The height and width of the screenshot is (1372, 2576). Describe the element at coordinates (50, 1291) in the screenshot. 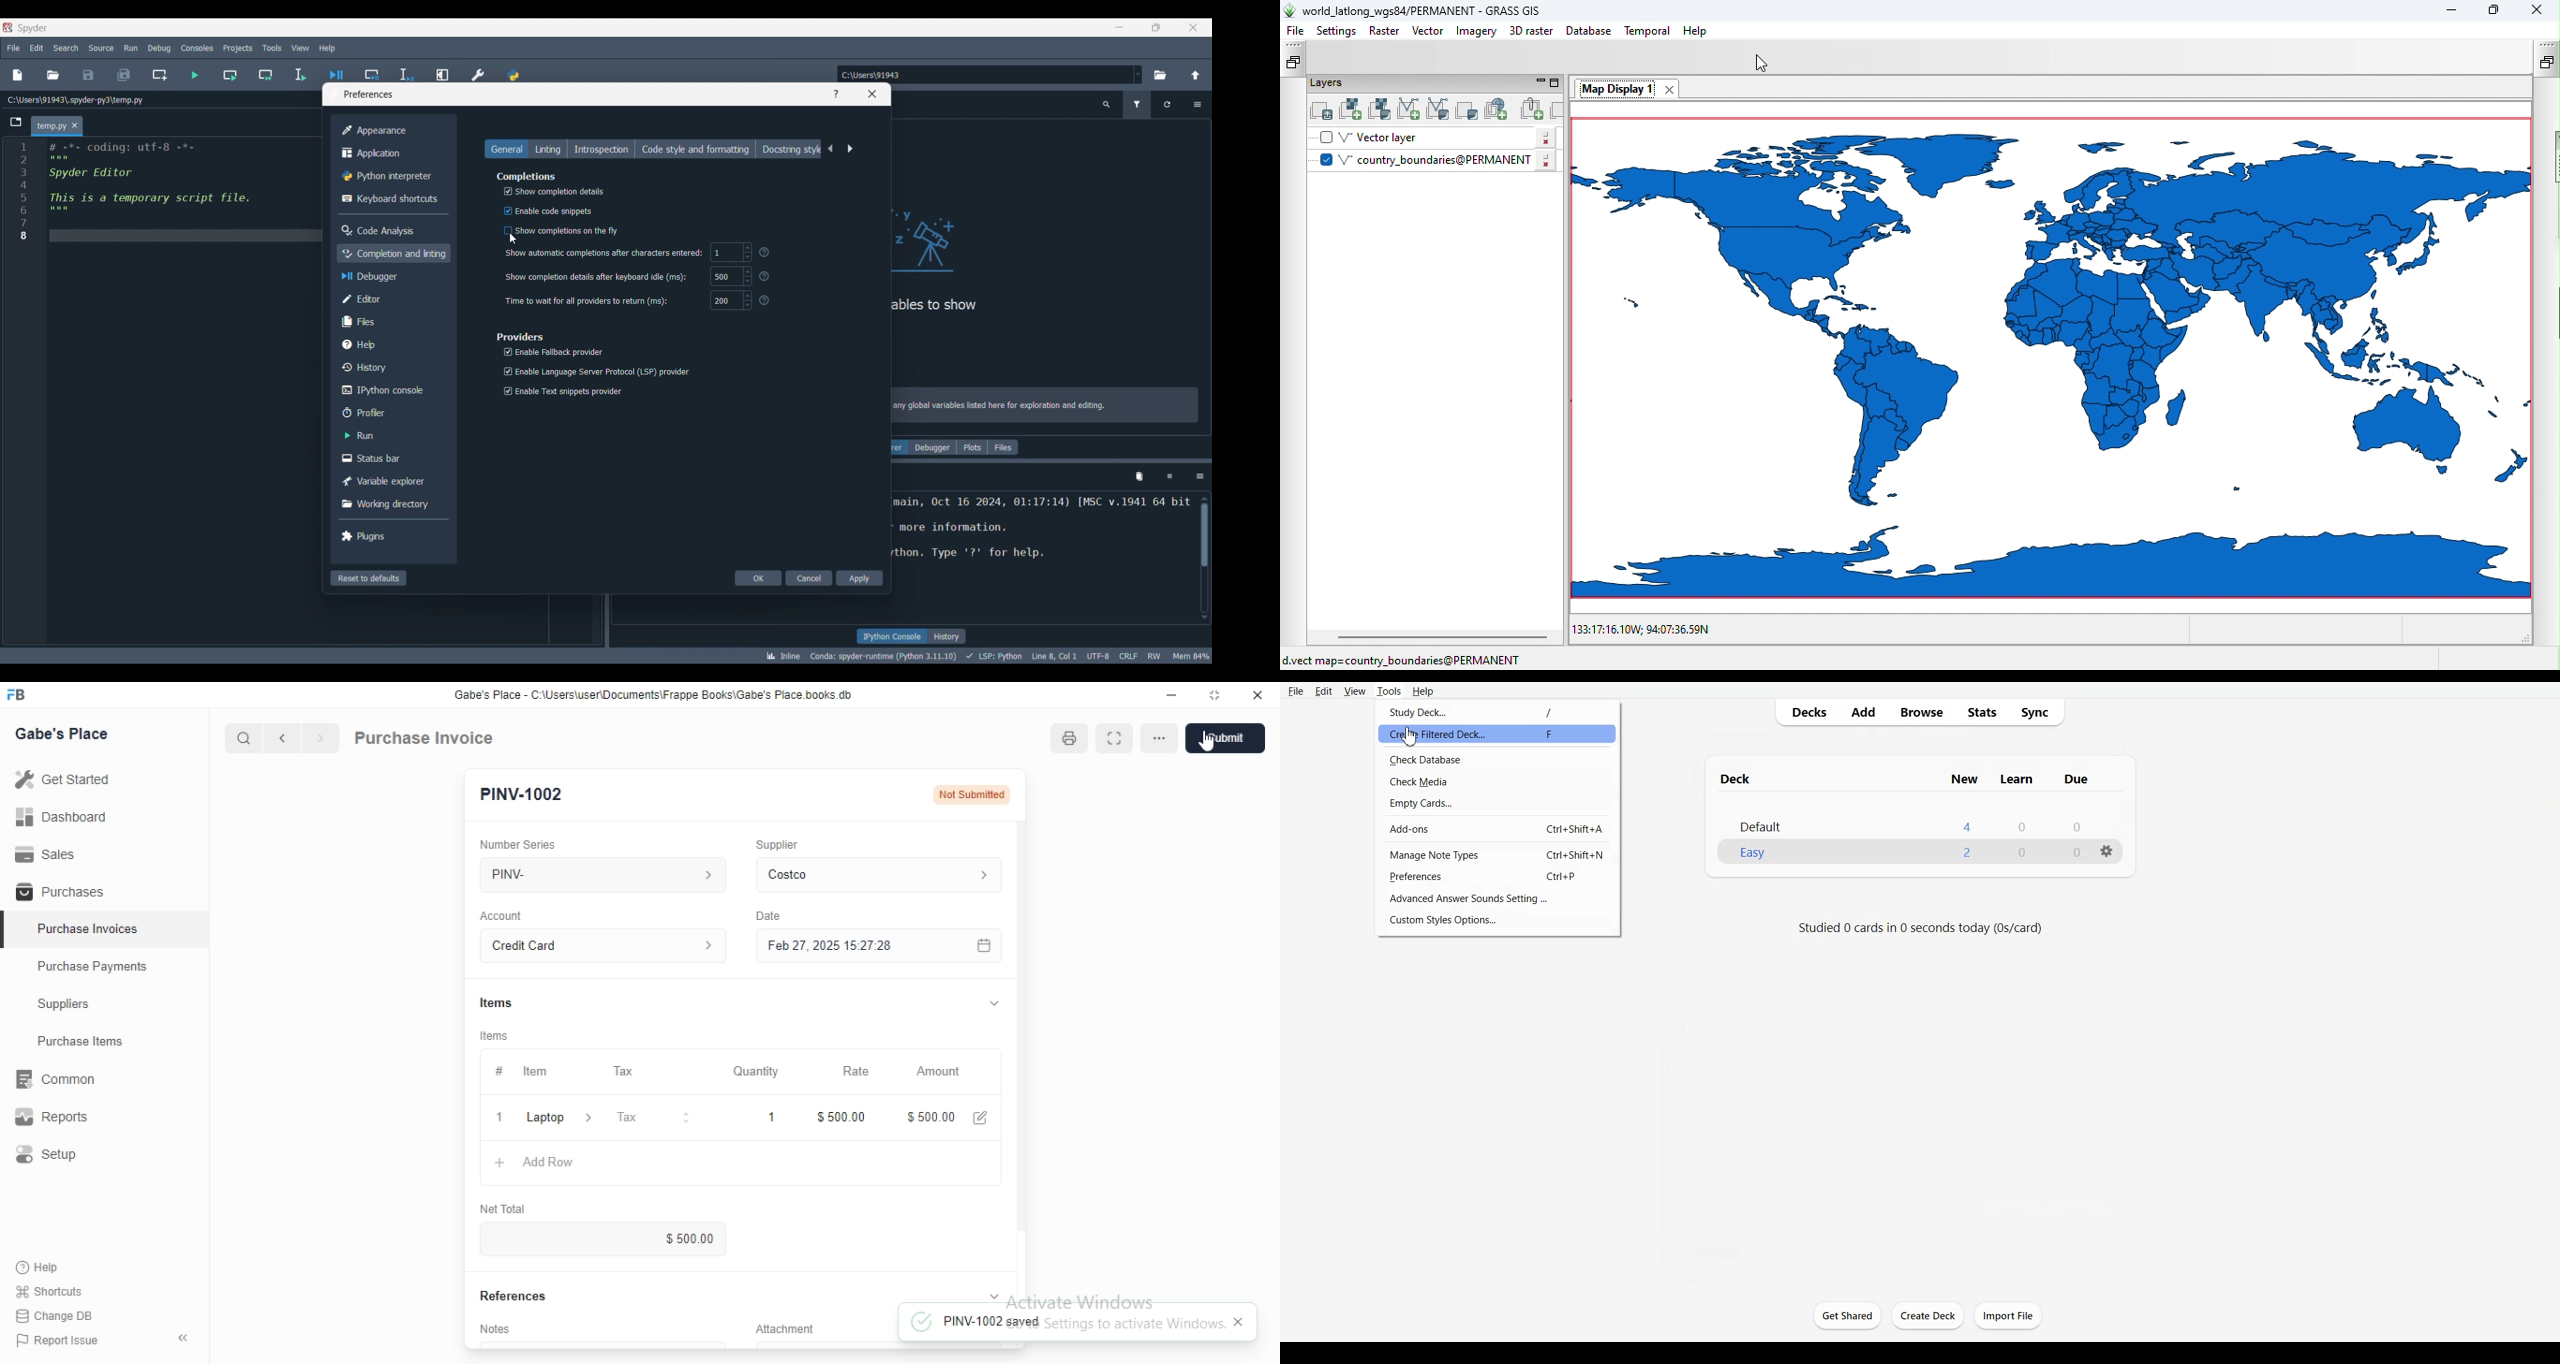

I see `Shortcuts` at that location.